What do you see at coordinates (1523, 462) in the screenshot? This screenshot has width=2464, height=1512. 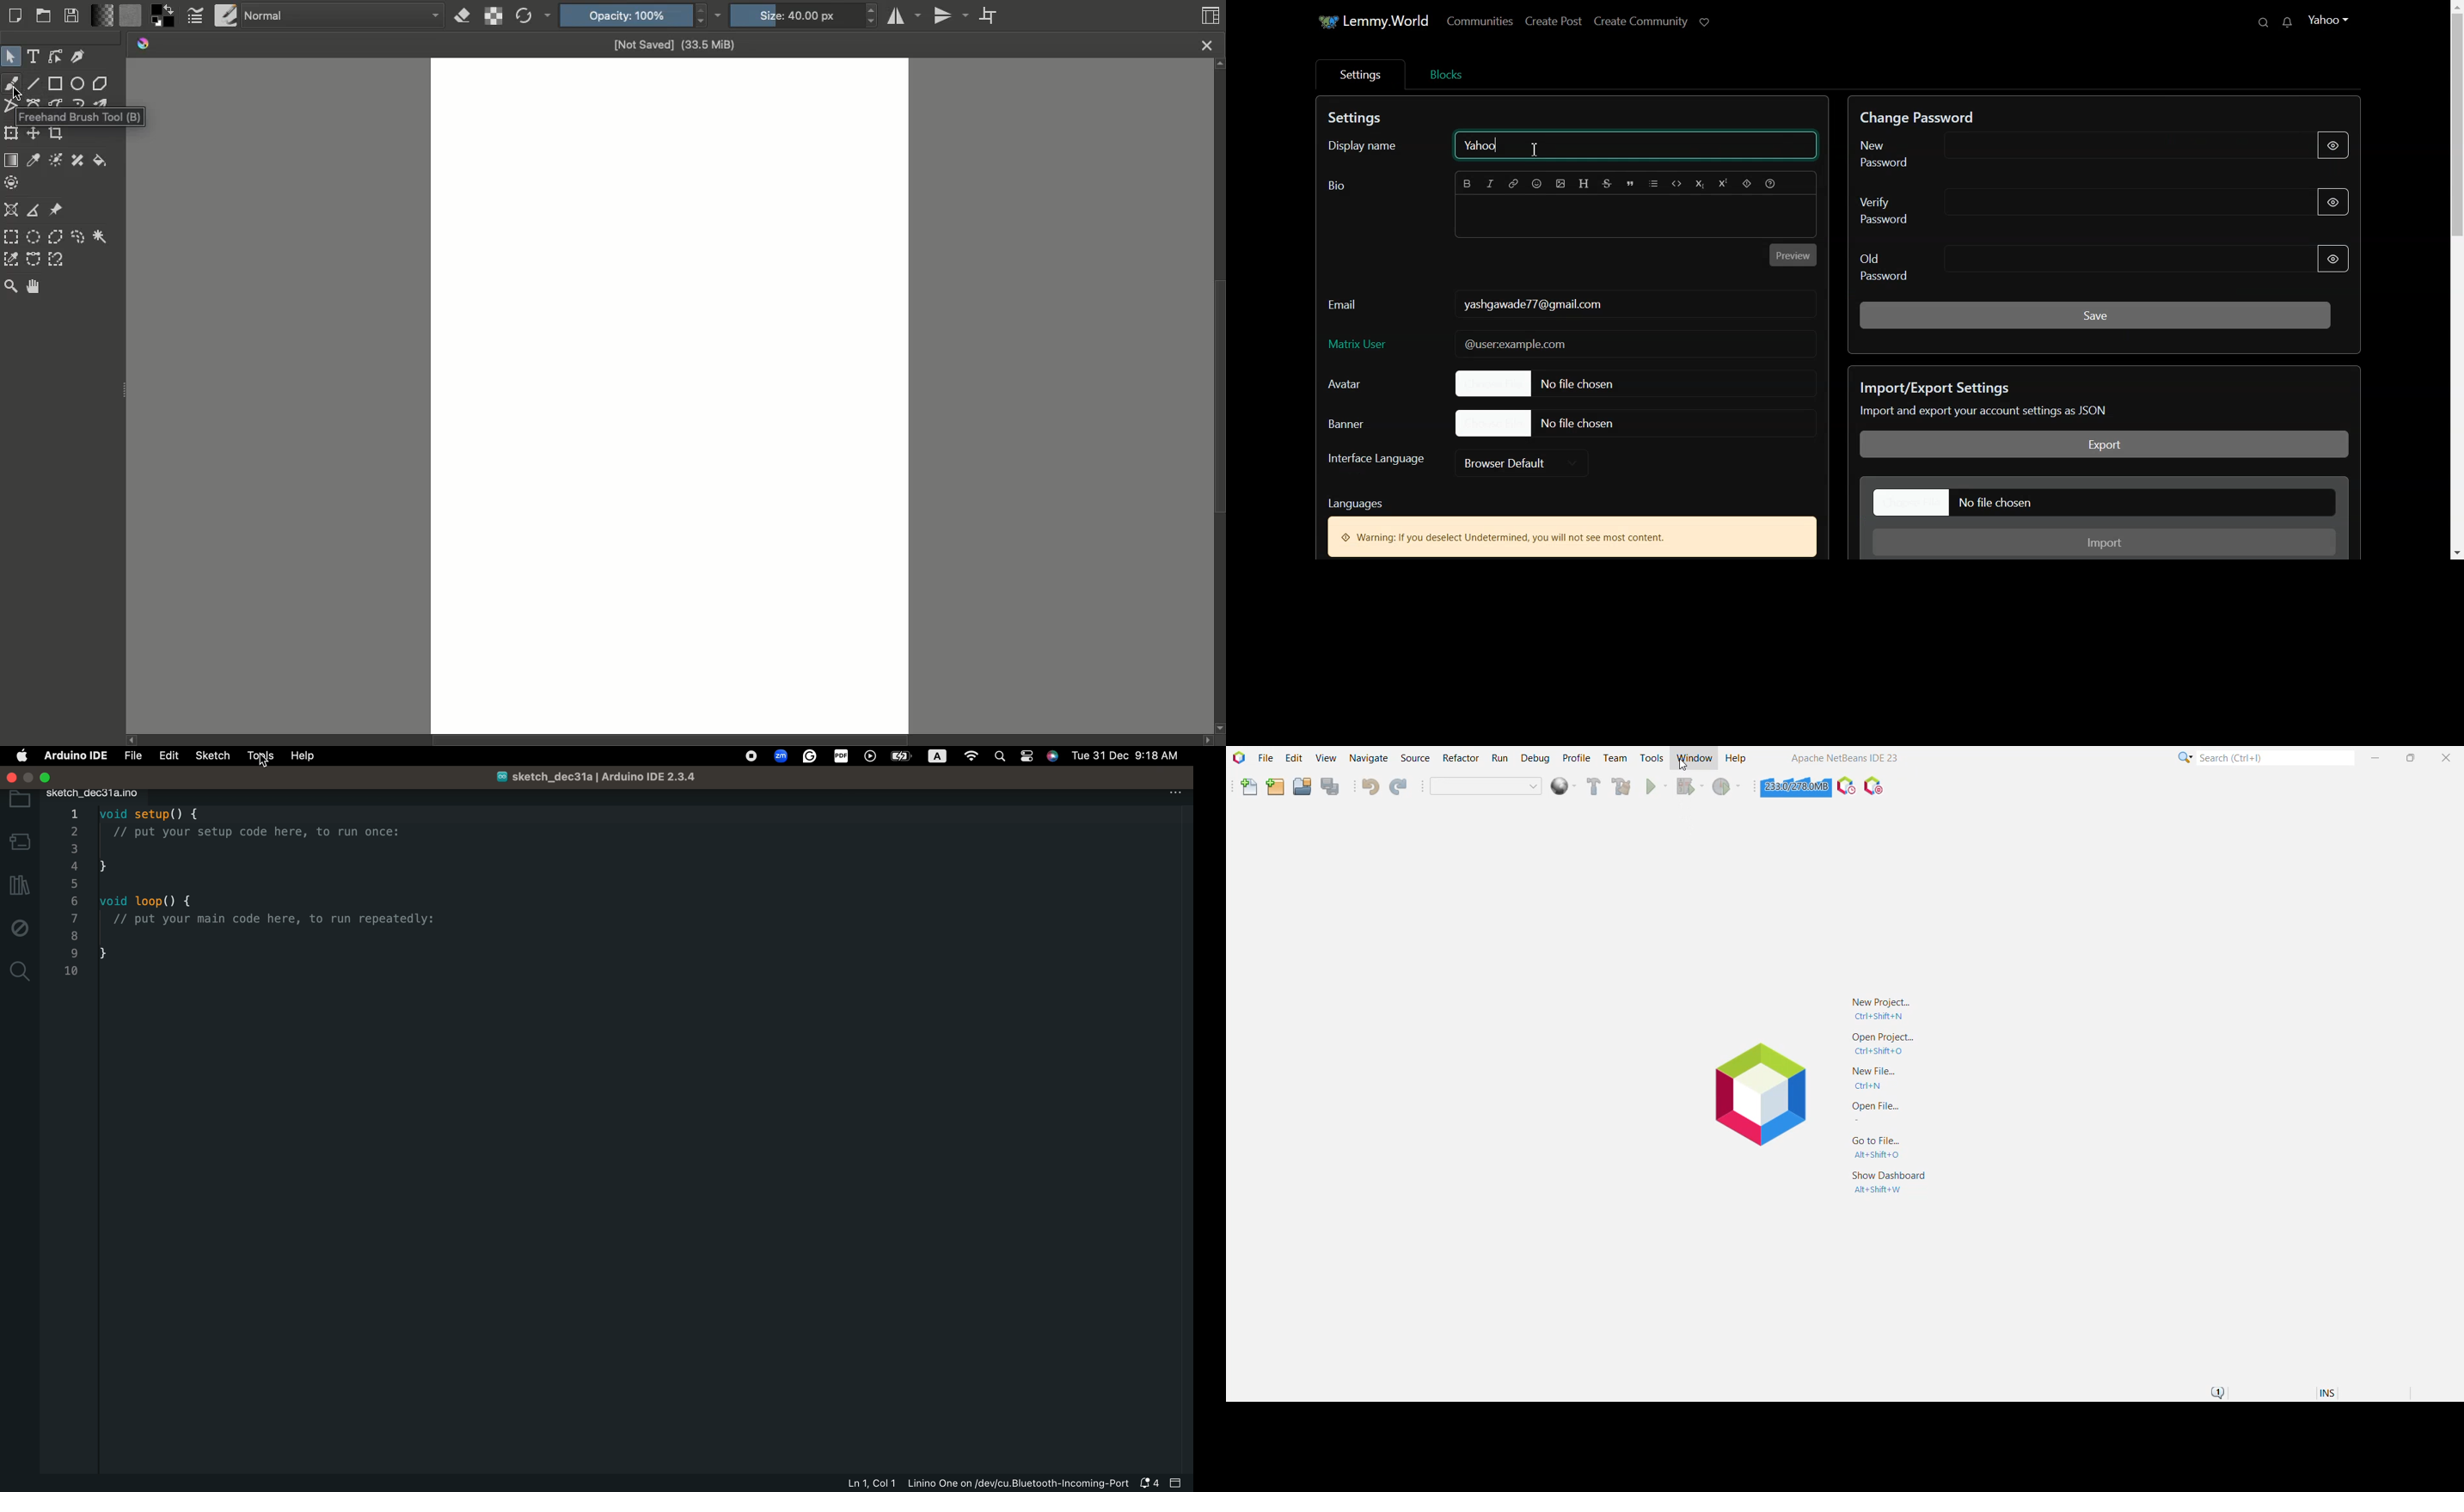 I see `Browser default` at bounding box center [1523, 462].